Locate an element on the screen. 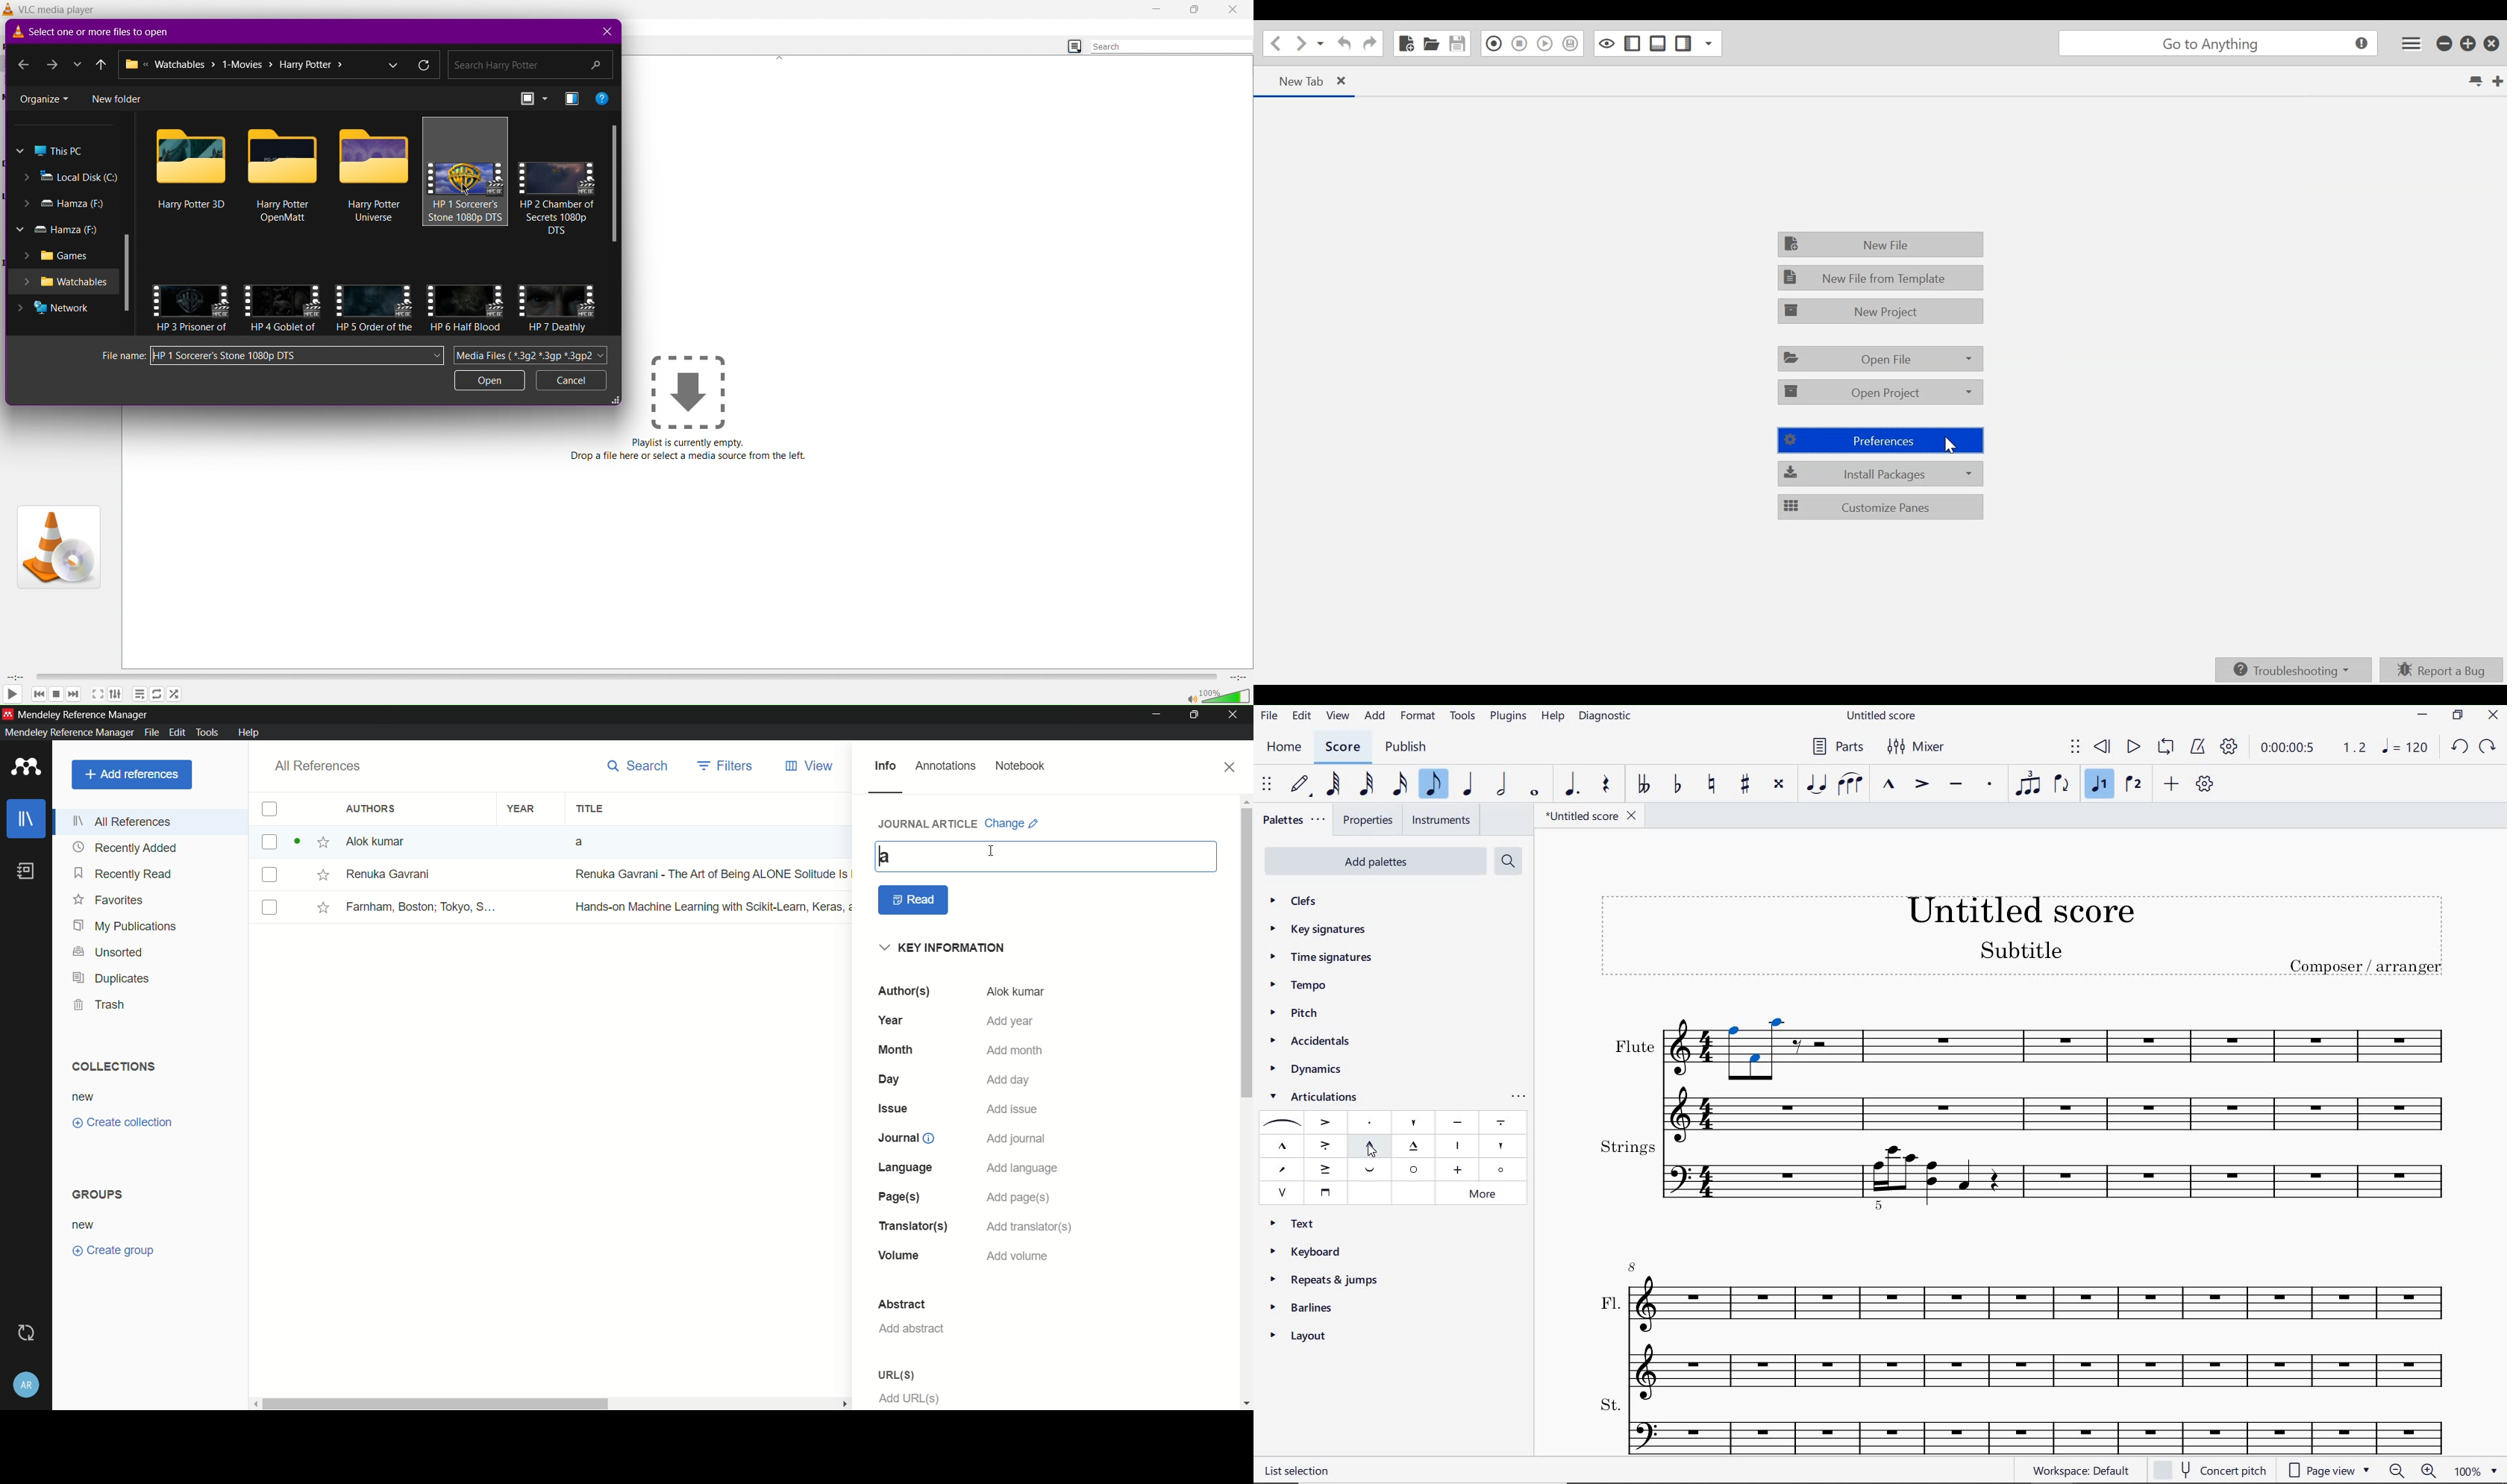 This screenshot has width=2520, height=1484. New Project  is located at coordinates (1880, 310).